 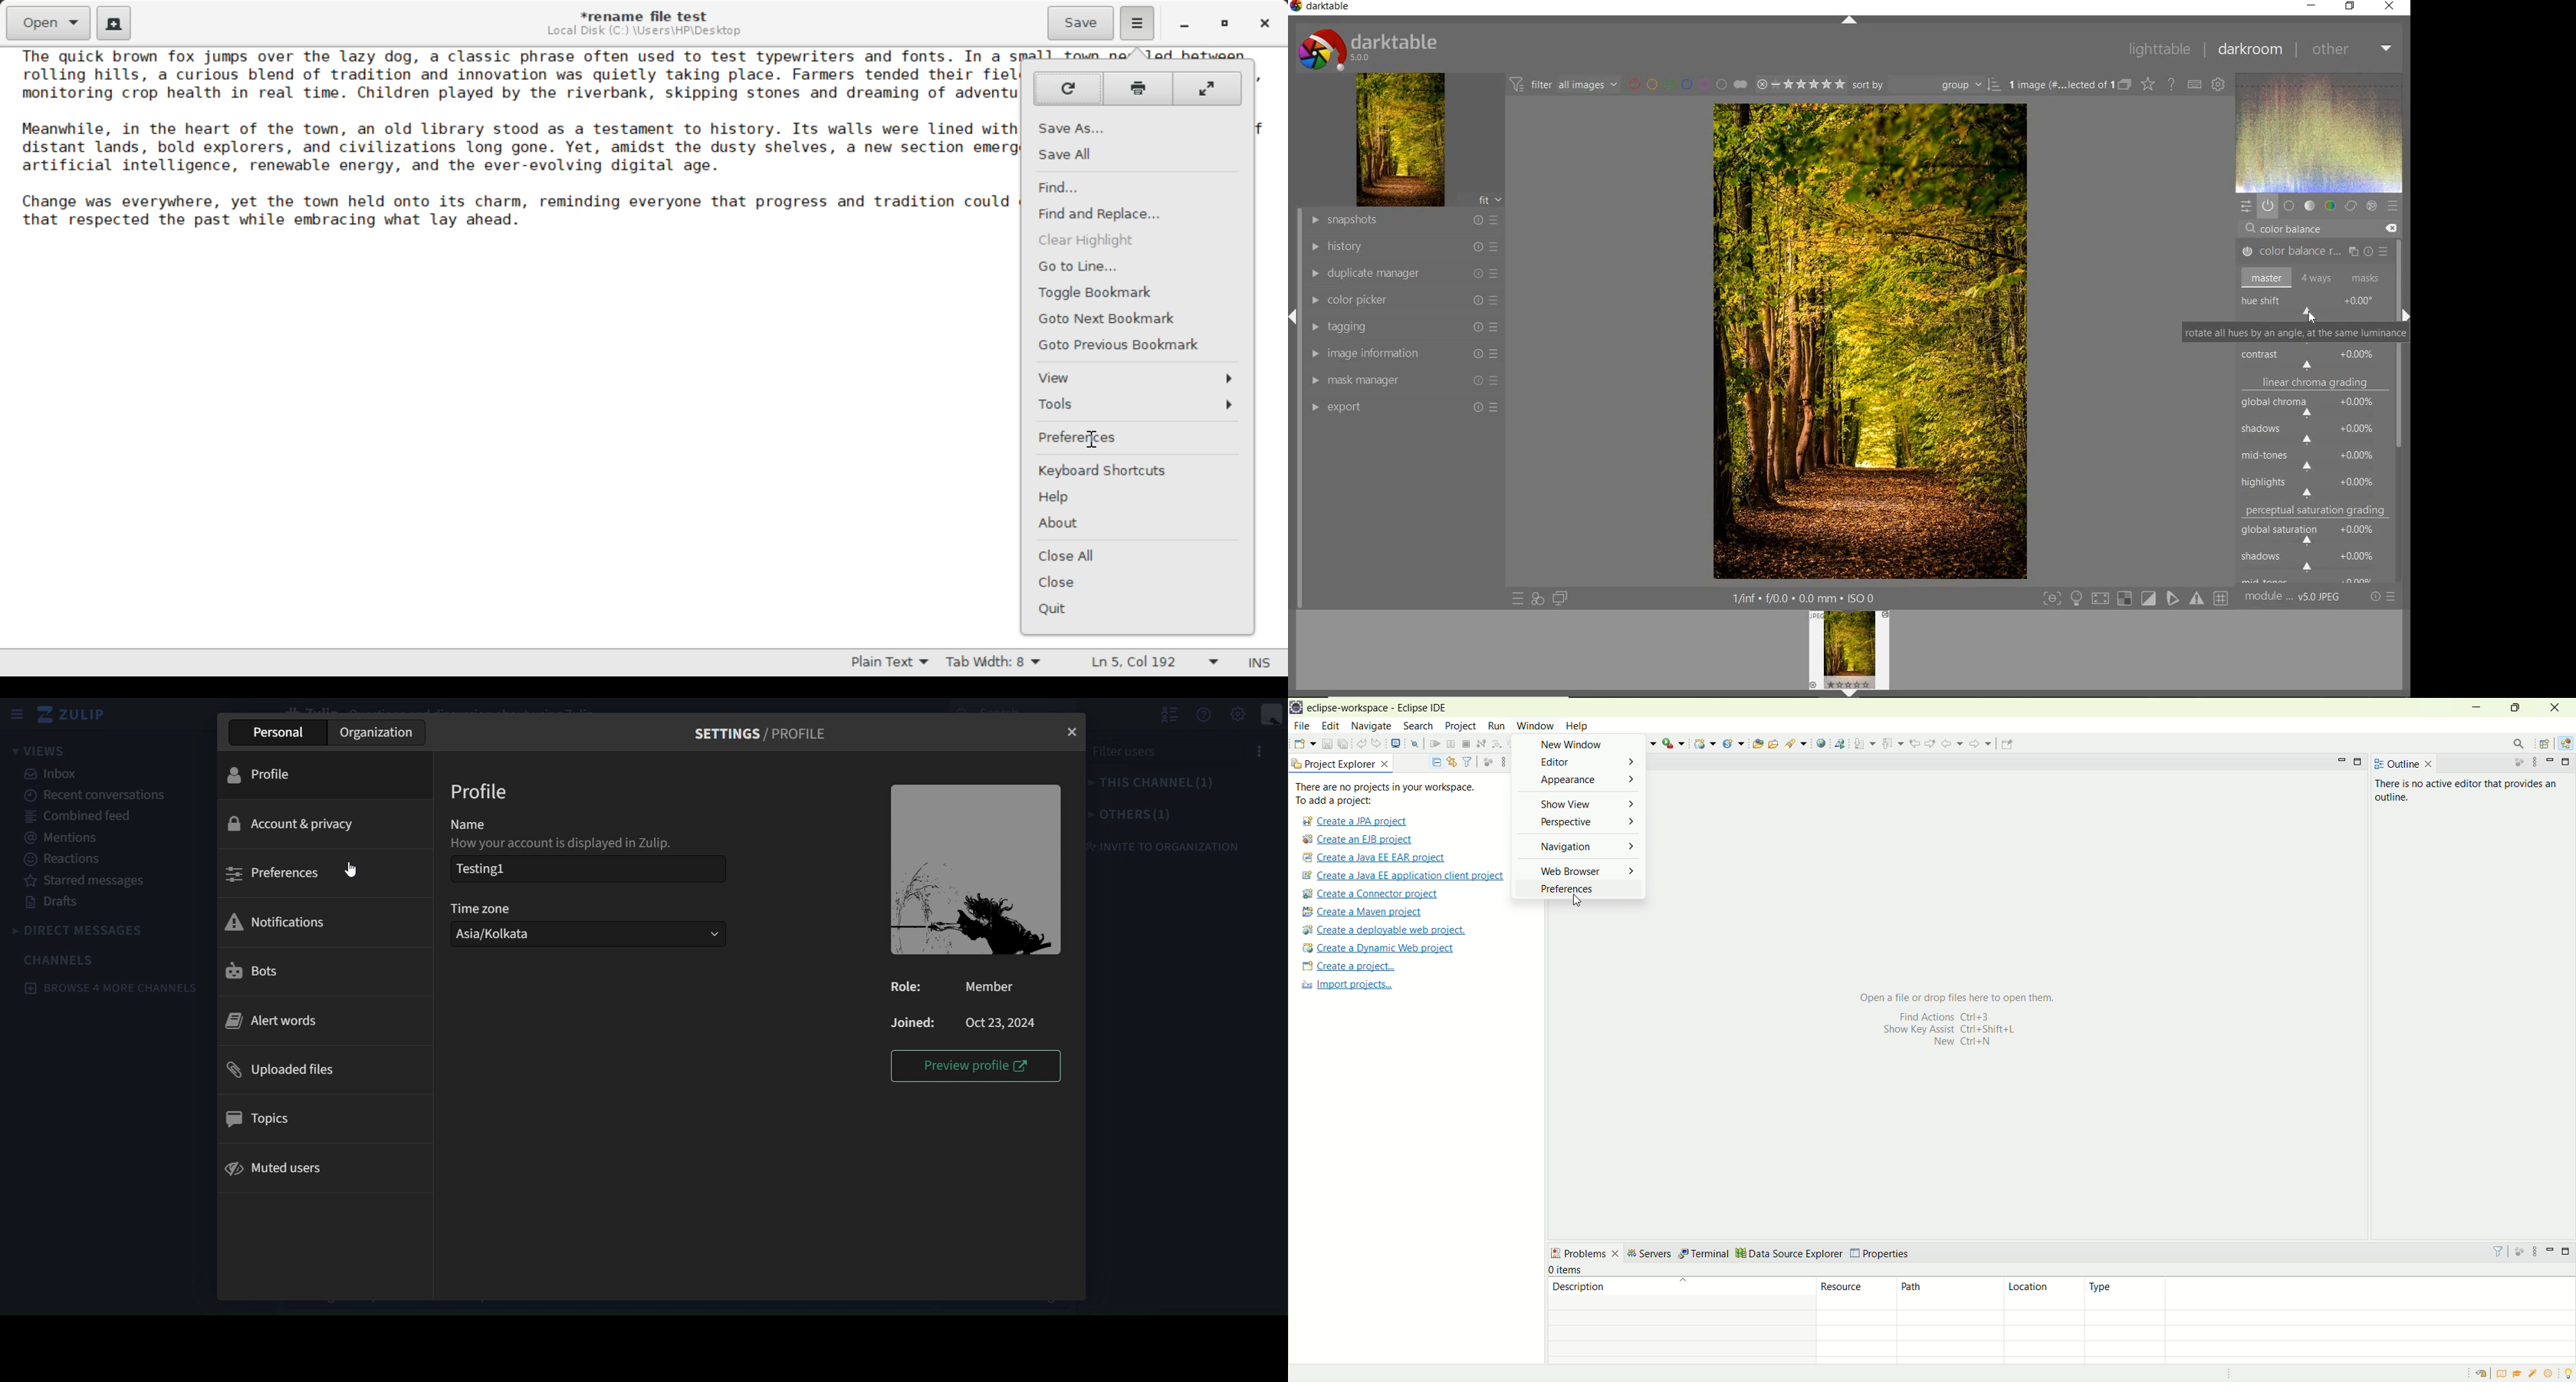 I want to click on alert words, so click(x=320, y=1022).